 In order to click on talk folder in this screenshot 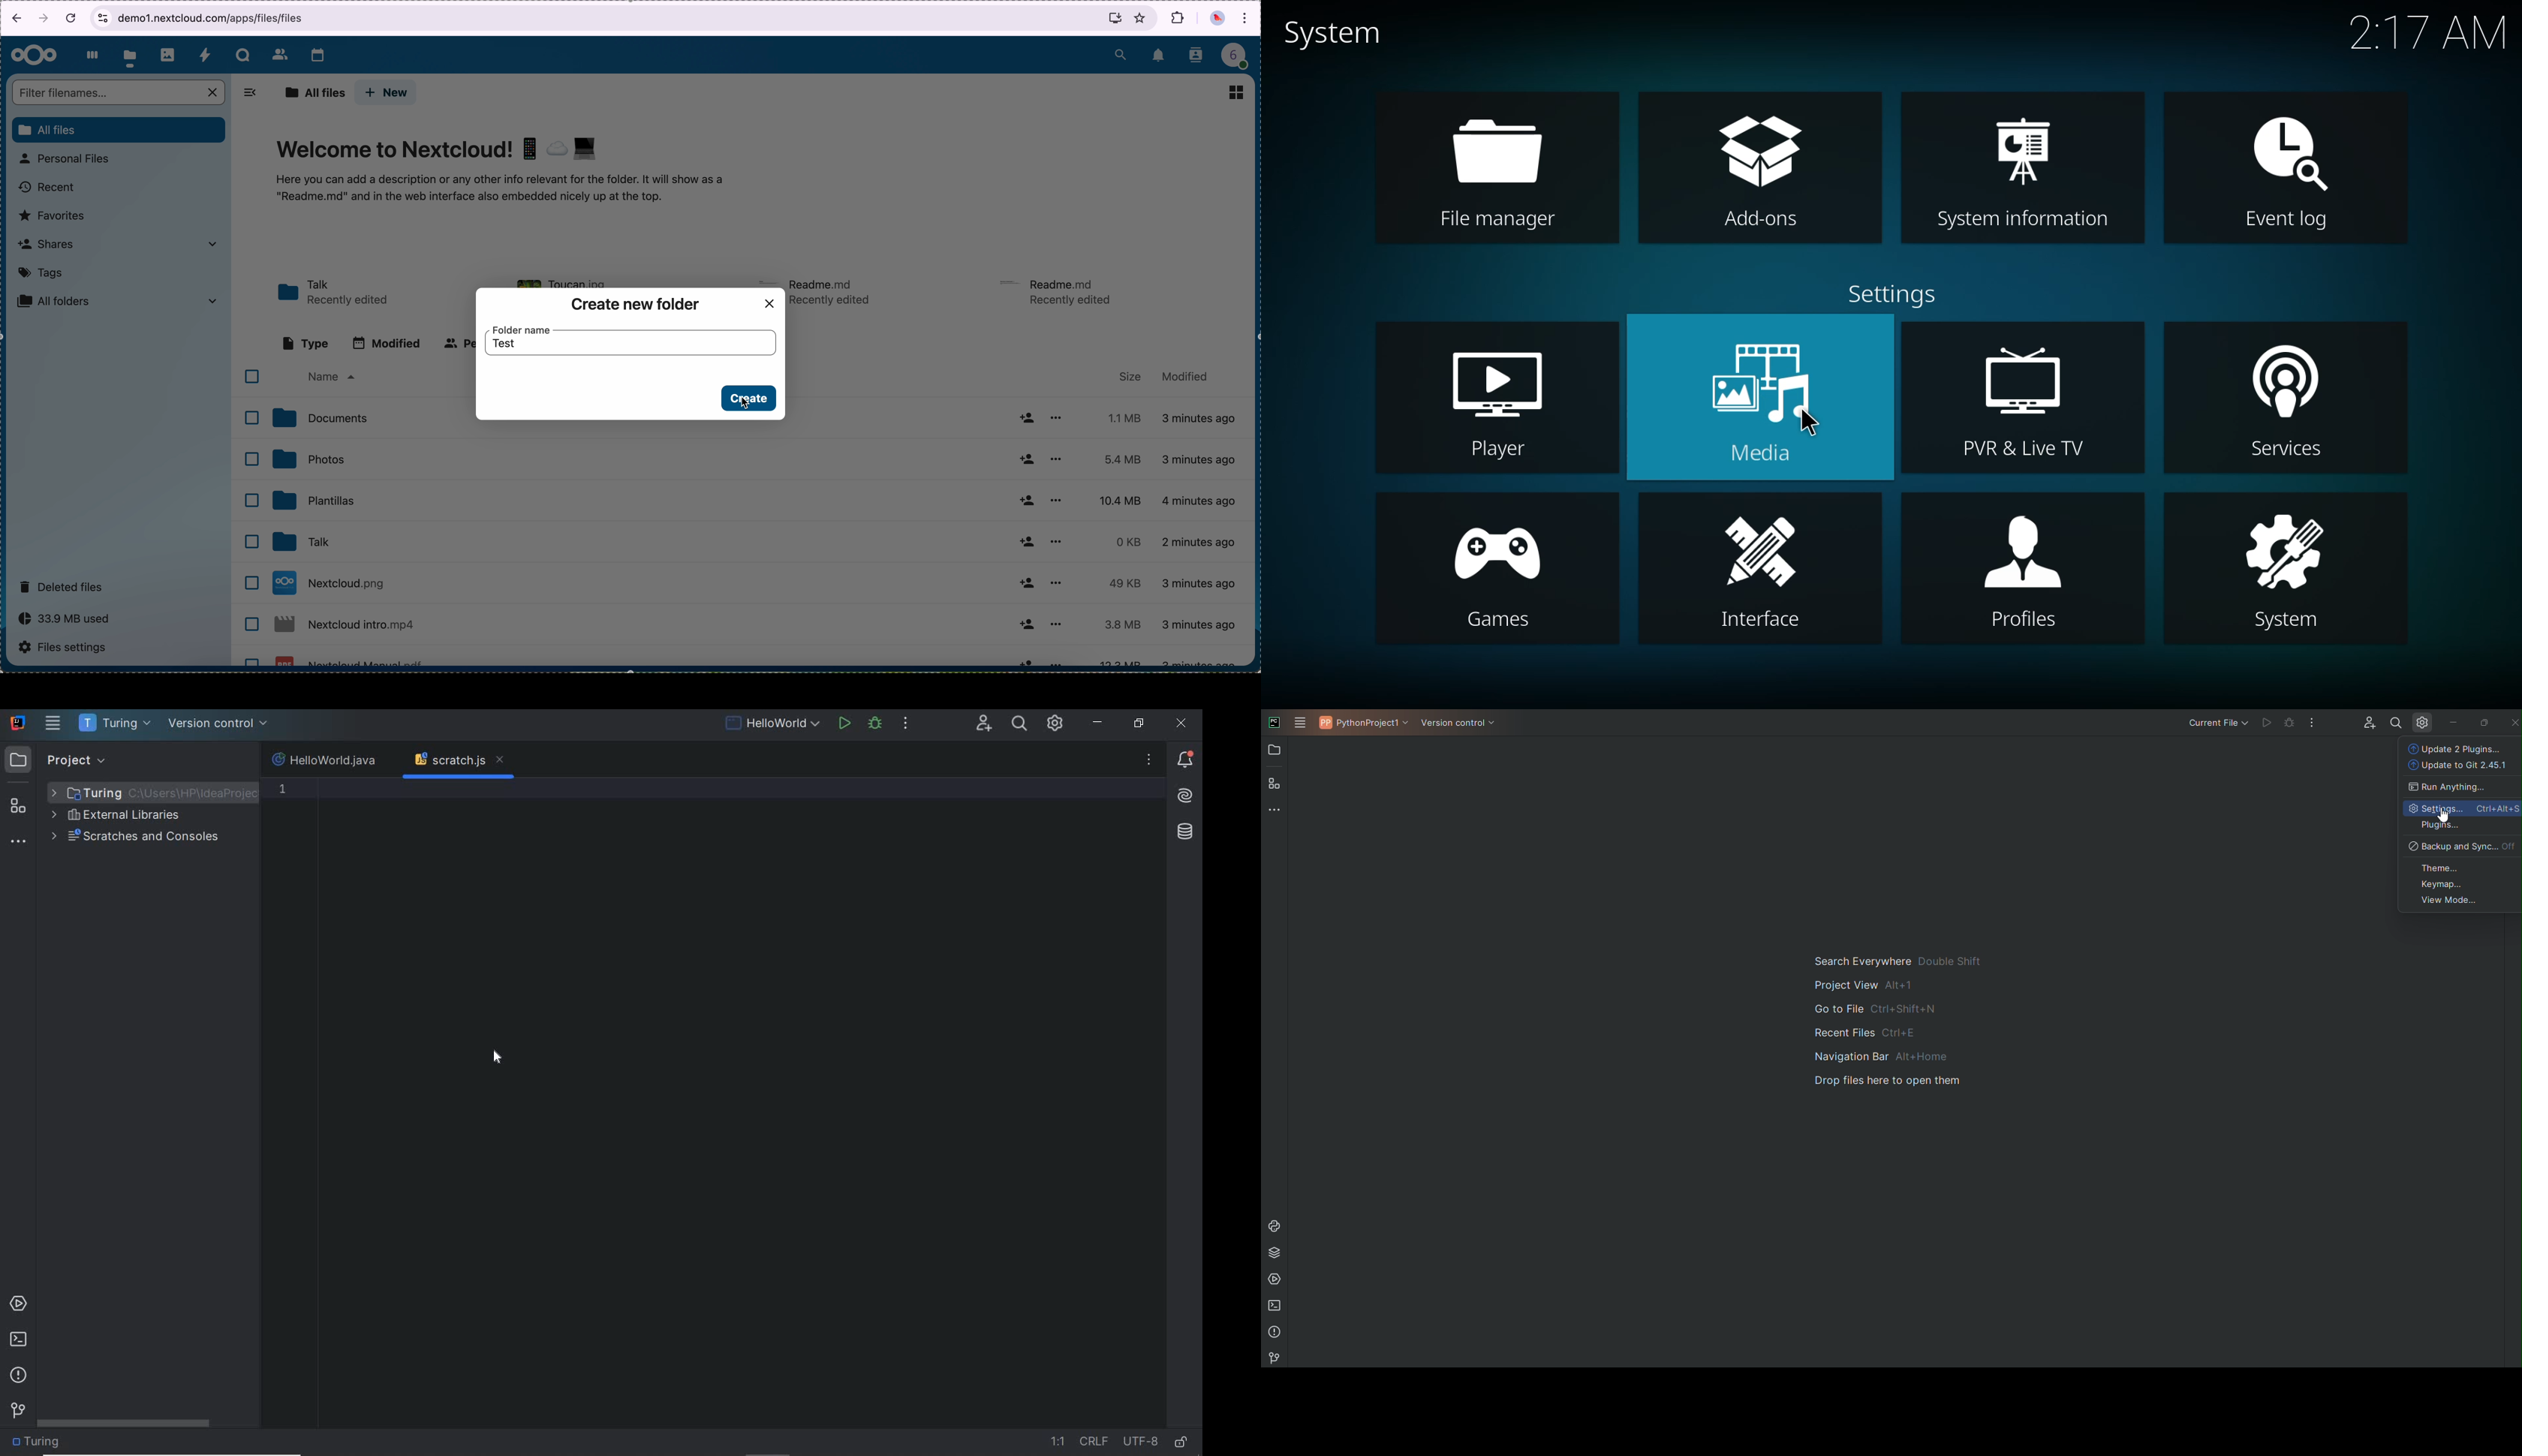, I will do `click(335, 293)`.